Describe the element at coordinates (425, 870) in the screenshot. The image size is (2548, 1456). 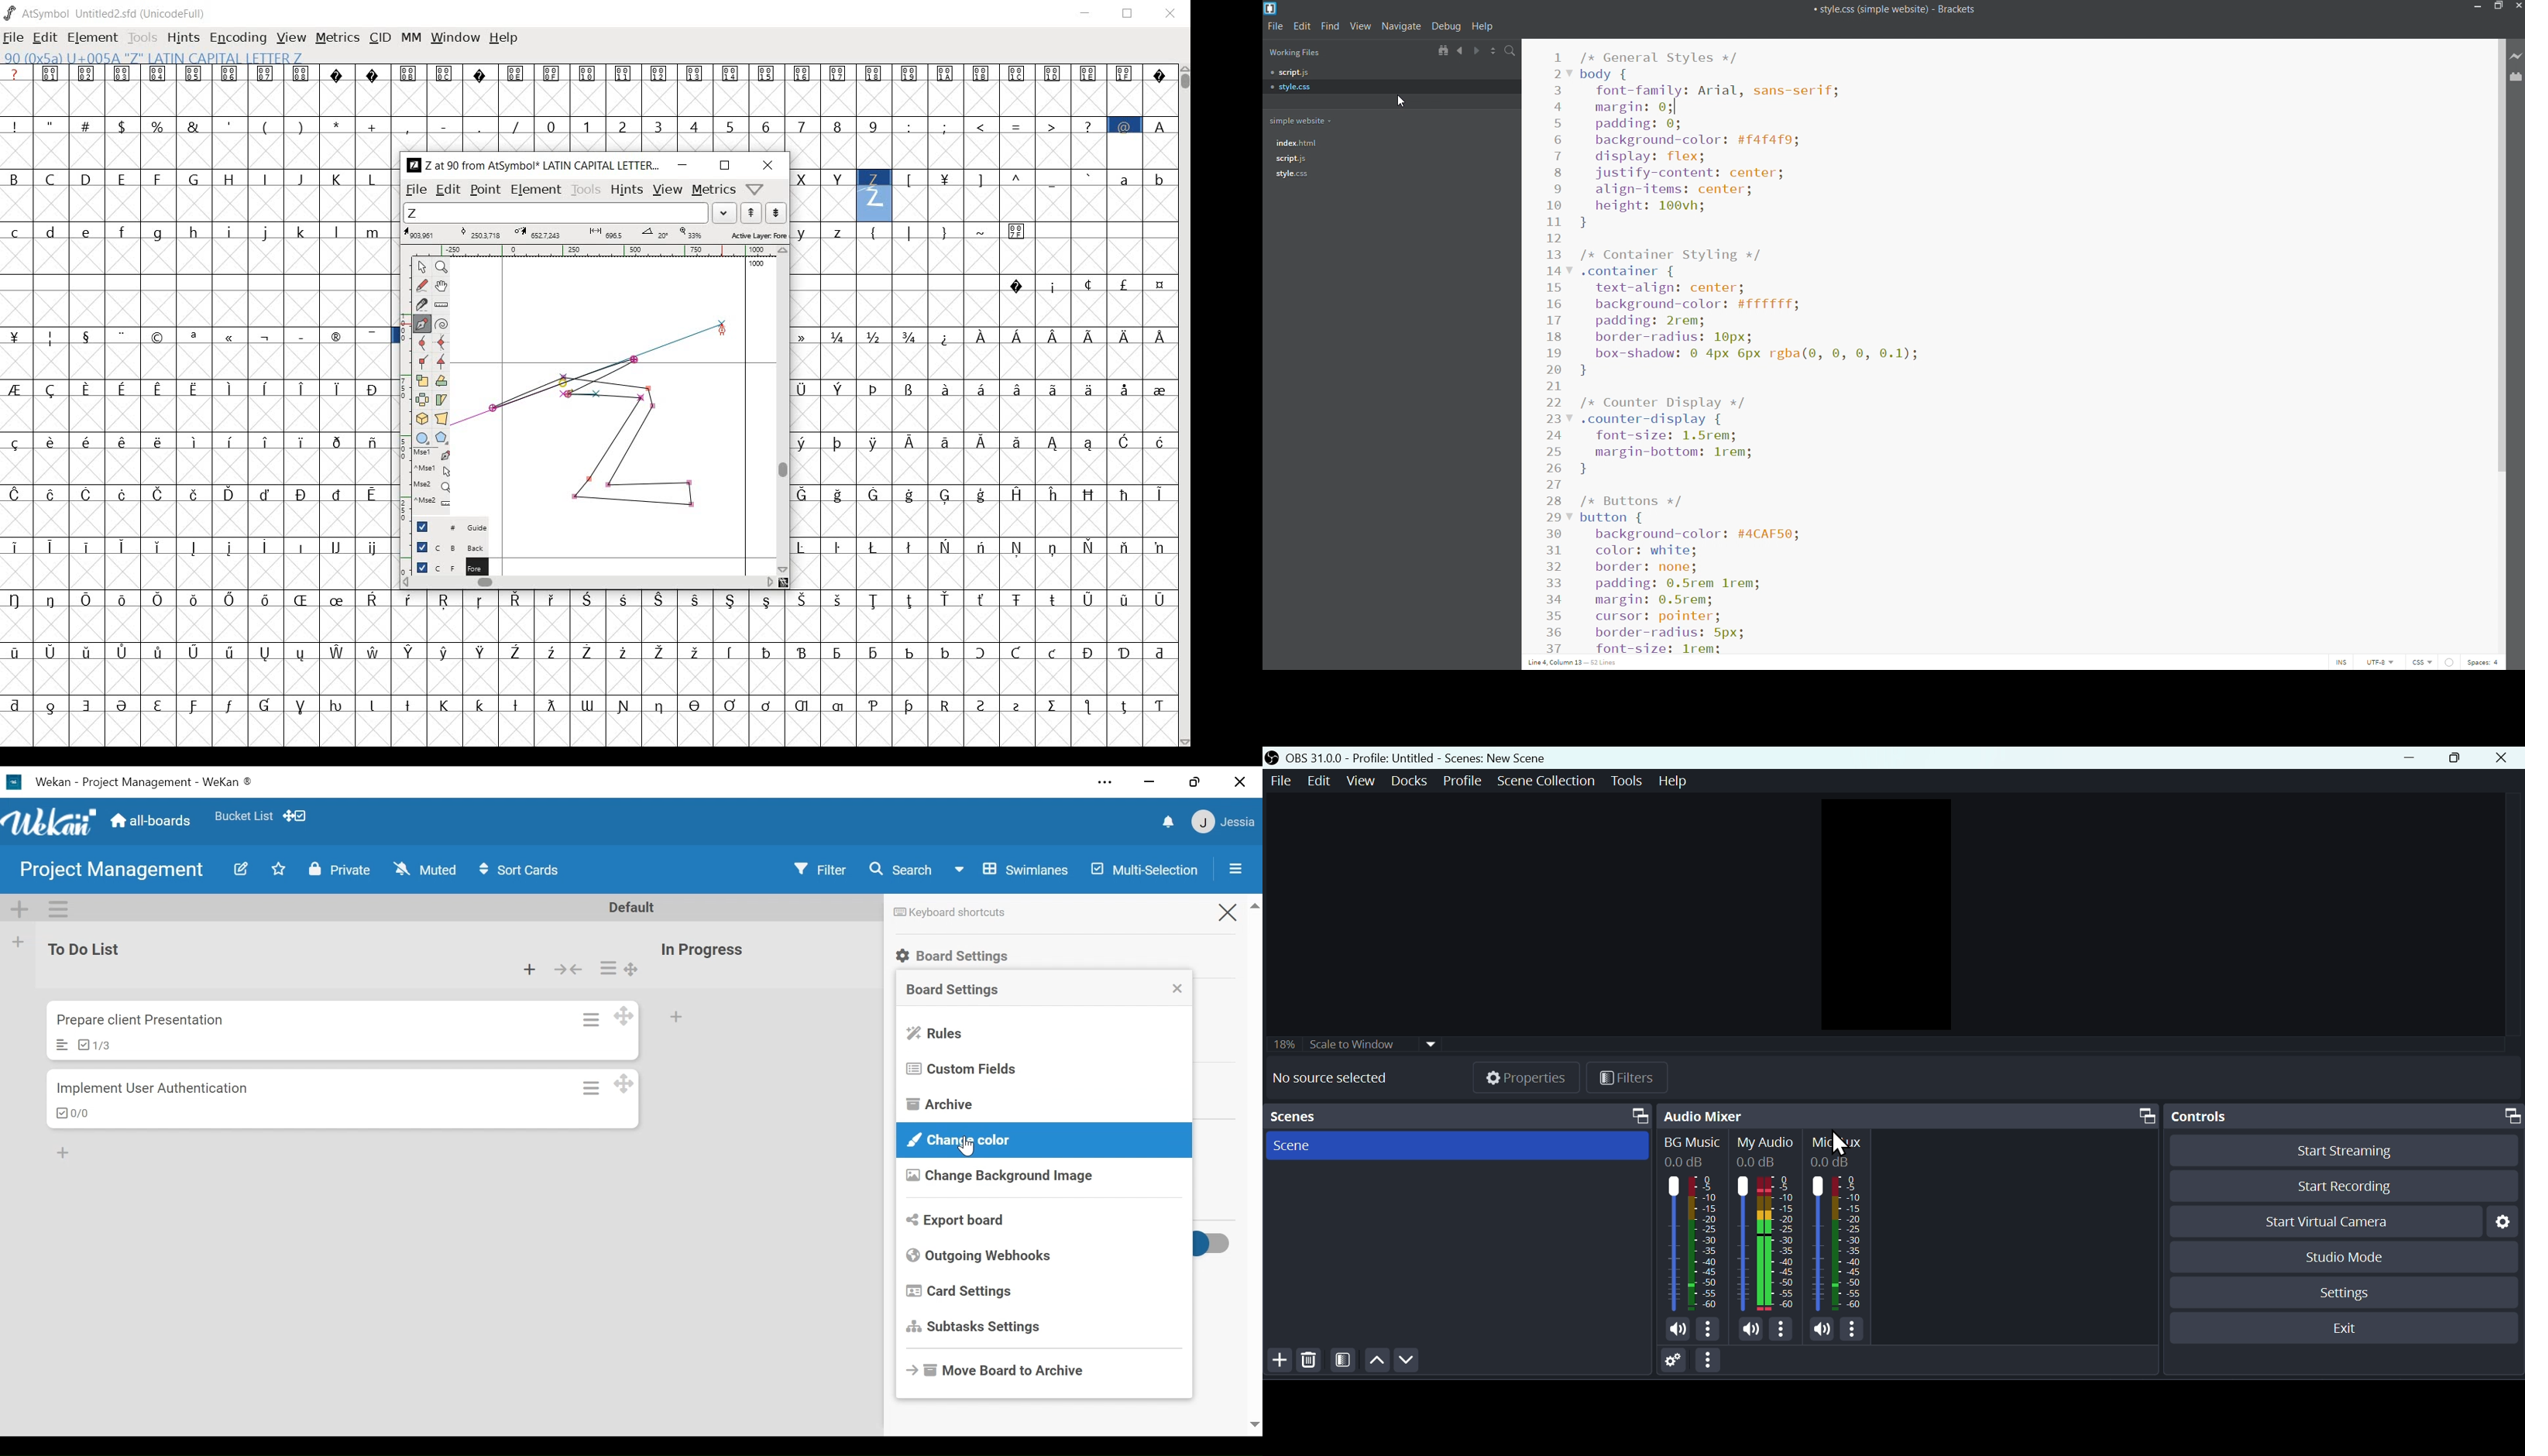
I see `Muted` at that location.